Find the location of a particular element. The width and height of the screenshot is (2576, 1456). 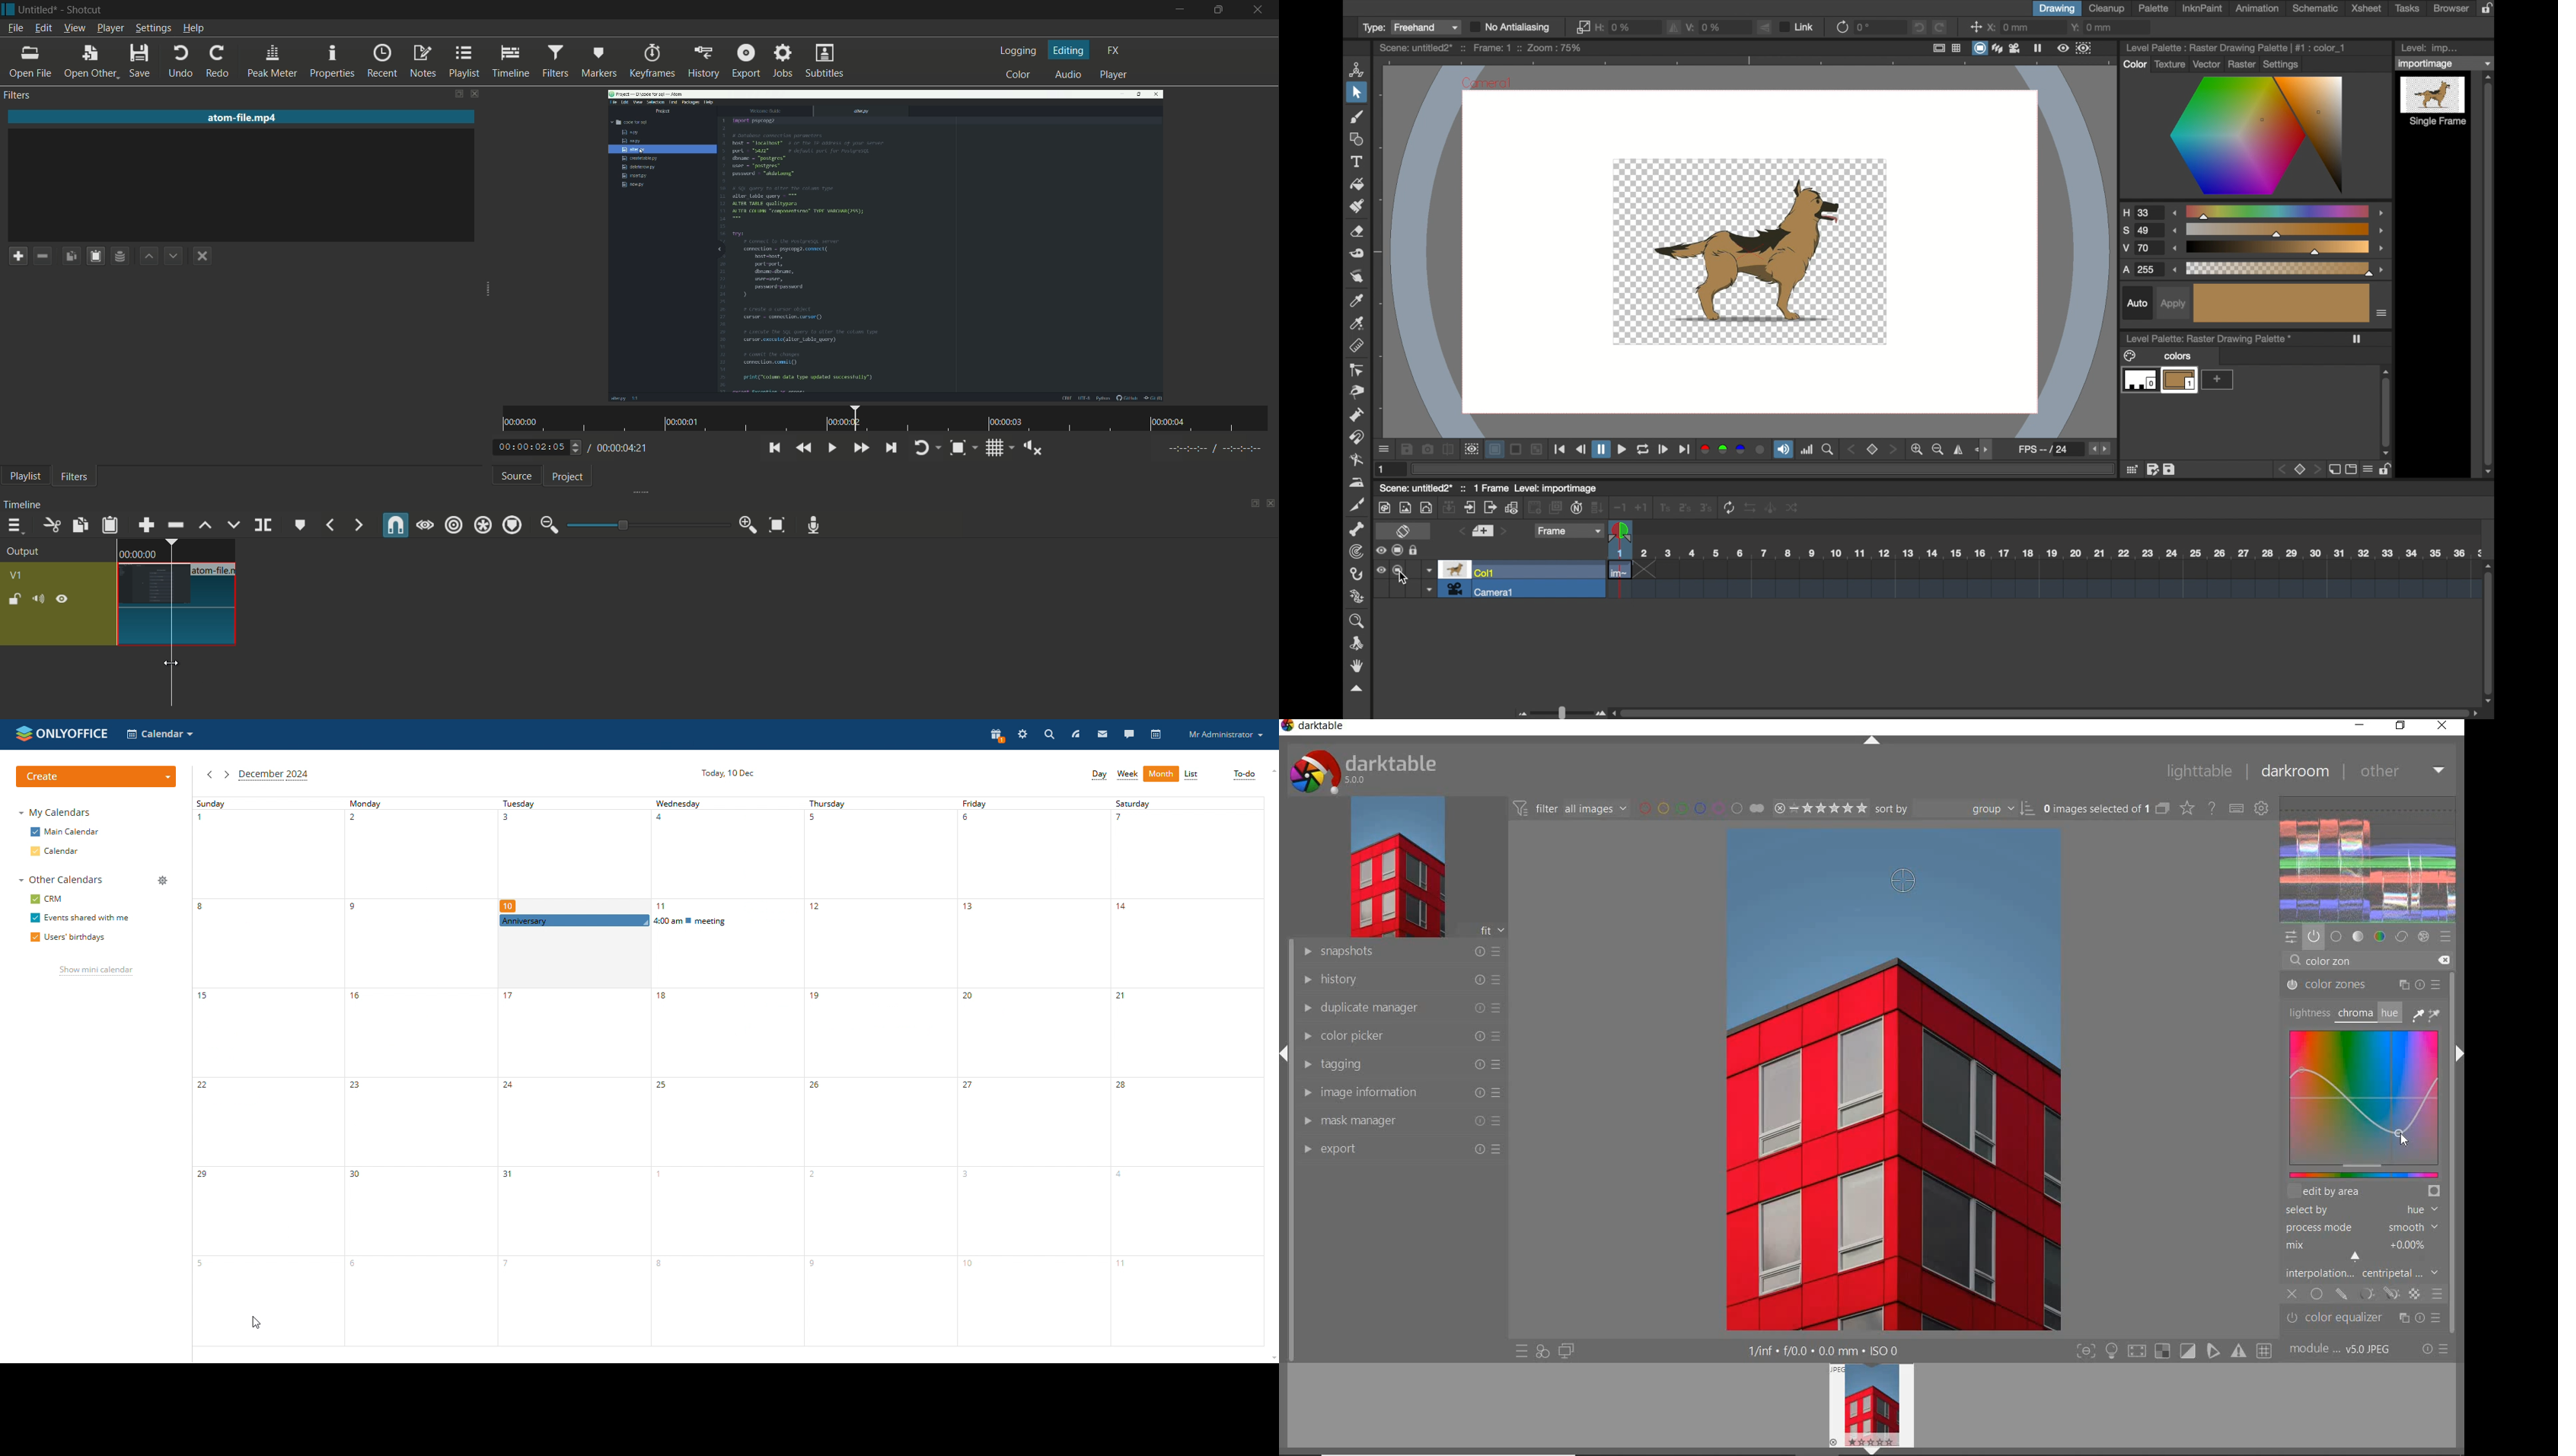

ripple is located at coordinates (452, 525).